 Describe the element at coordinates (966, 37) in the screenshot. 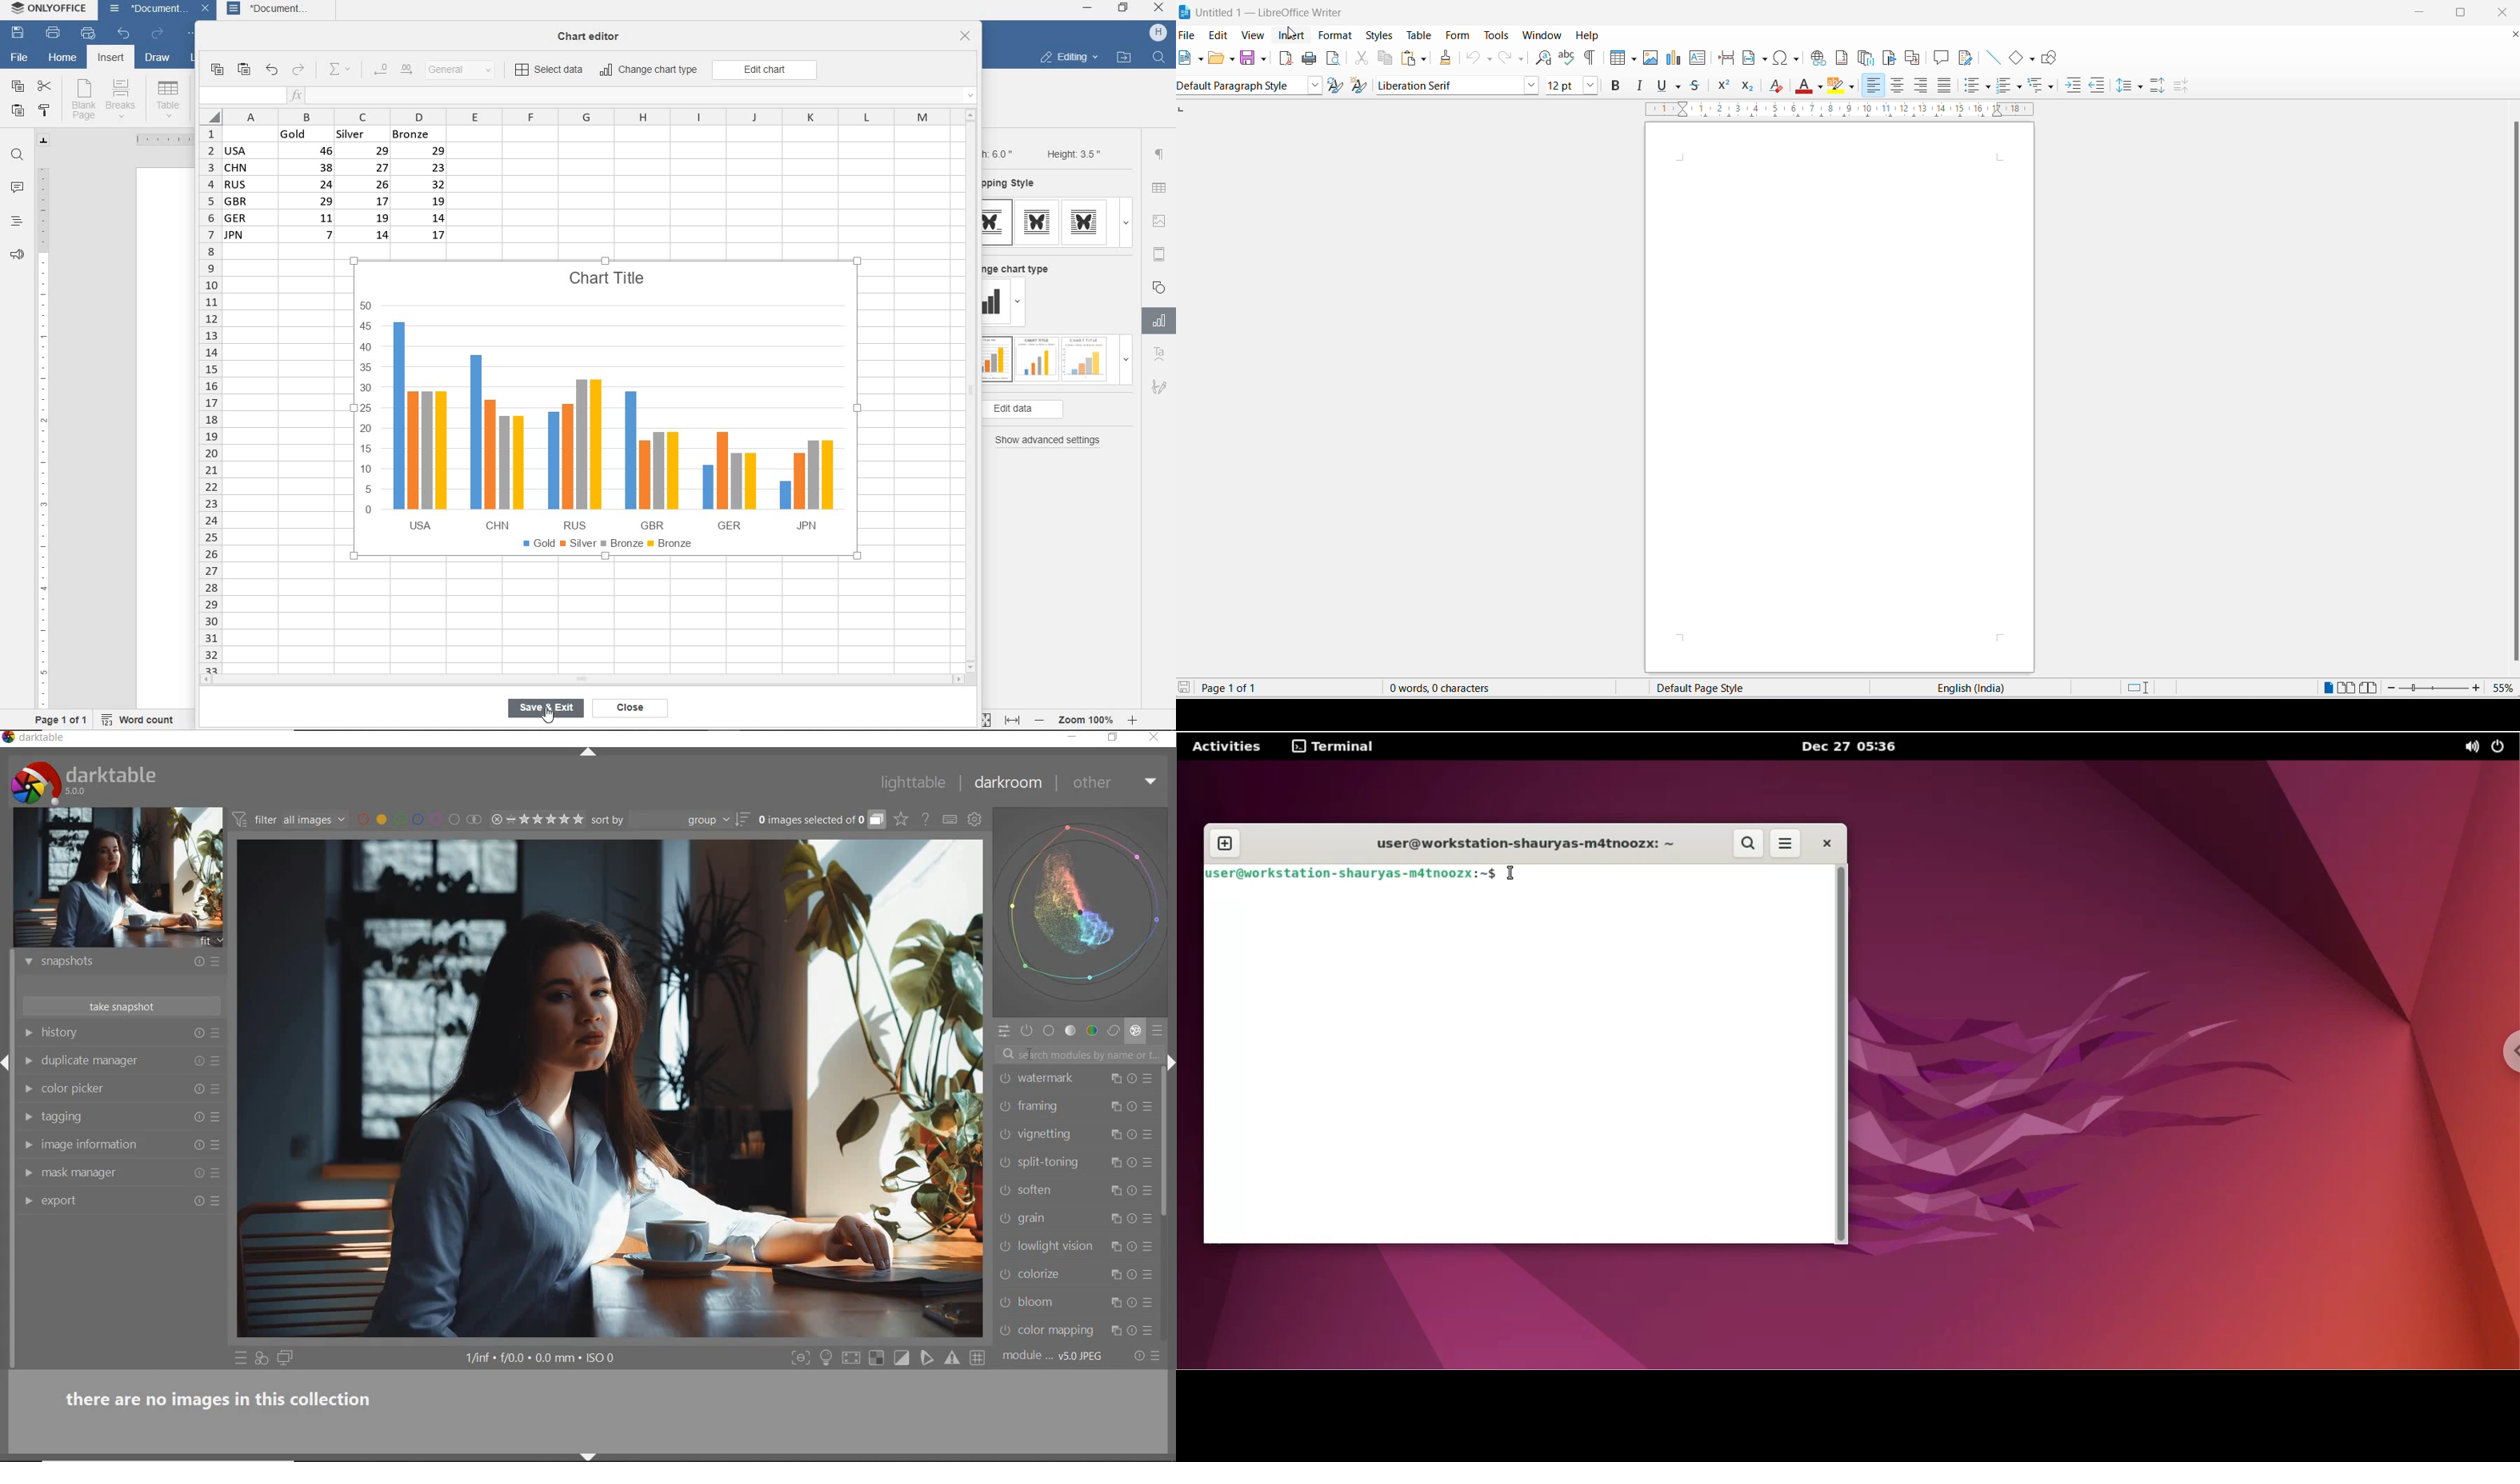

I see `close` at that location.